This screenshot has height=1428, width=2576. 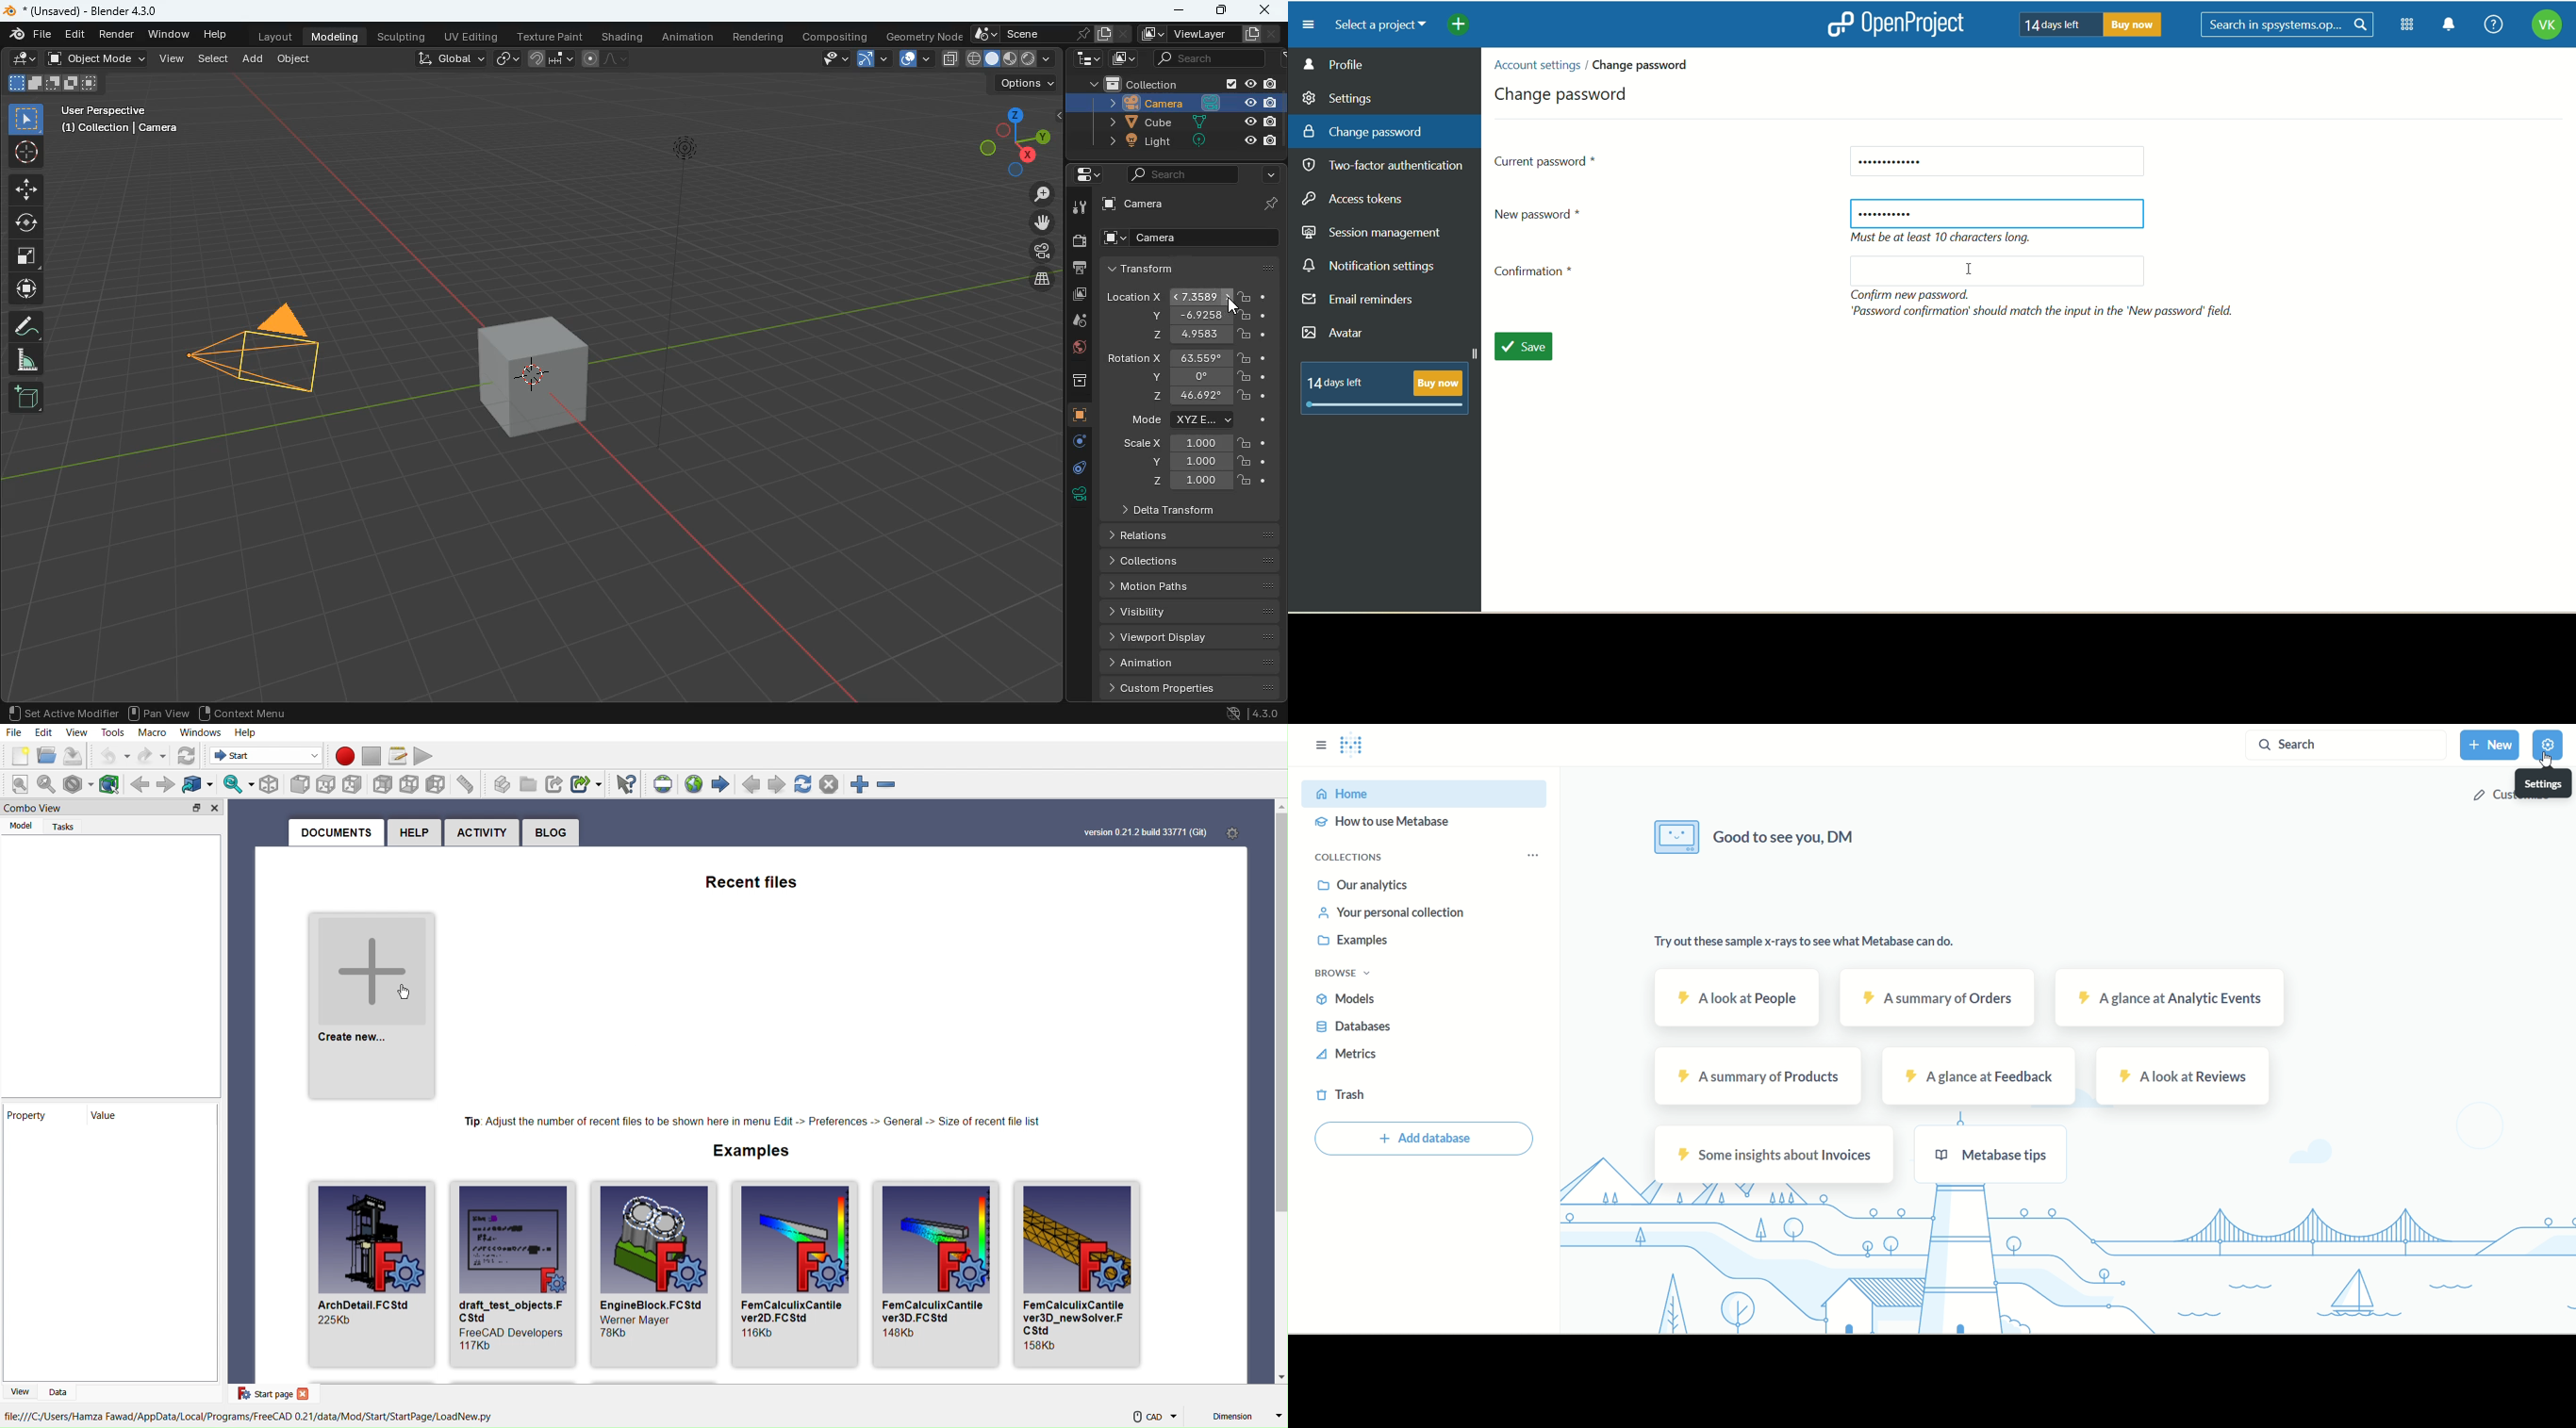 I want to click on Fit content to screen, so click(x=21, y=786).